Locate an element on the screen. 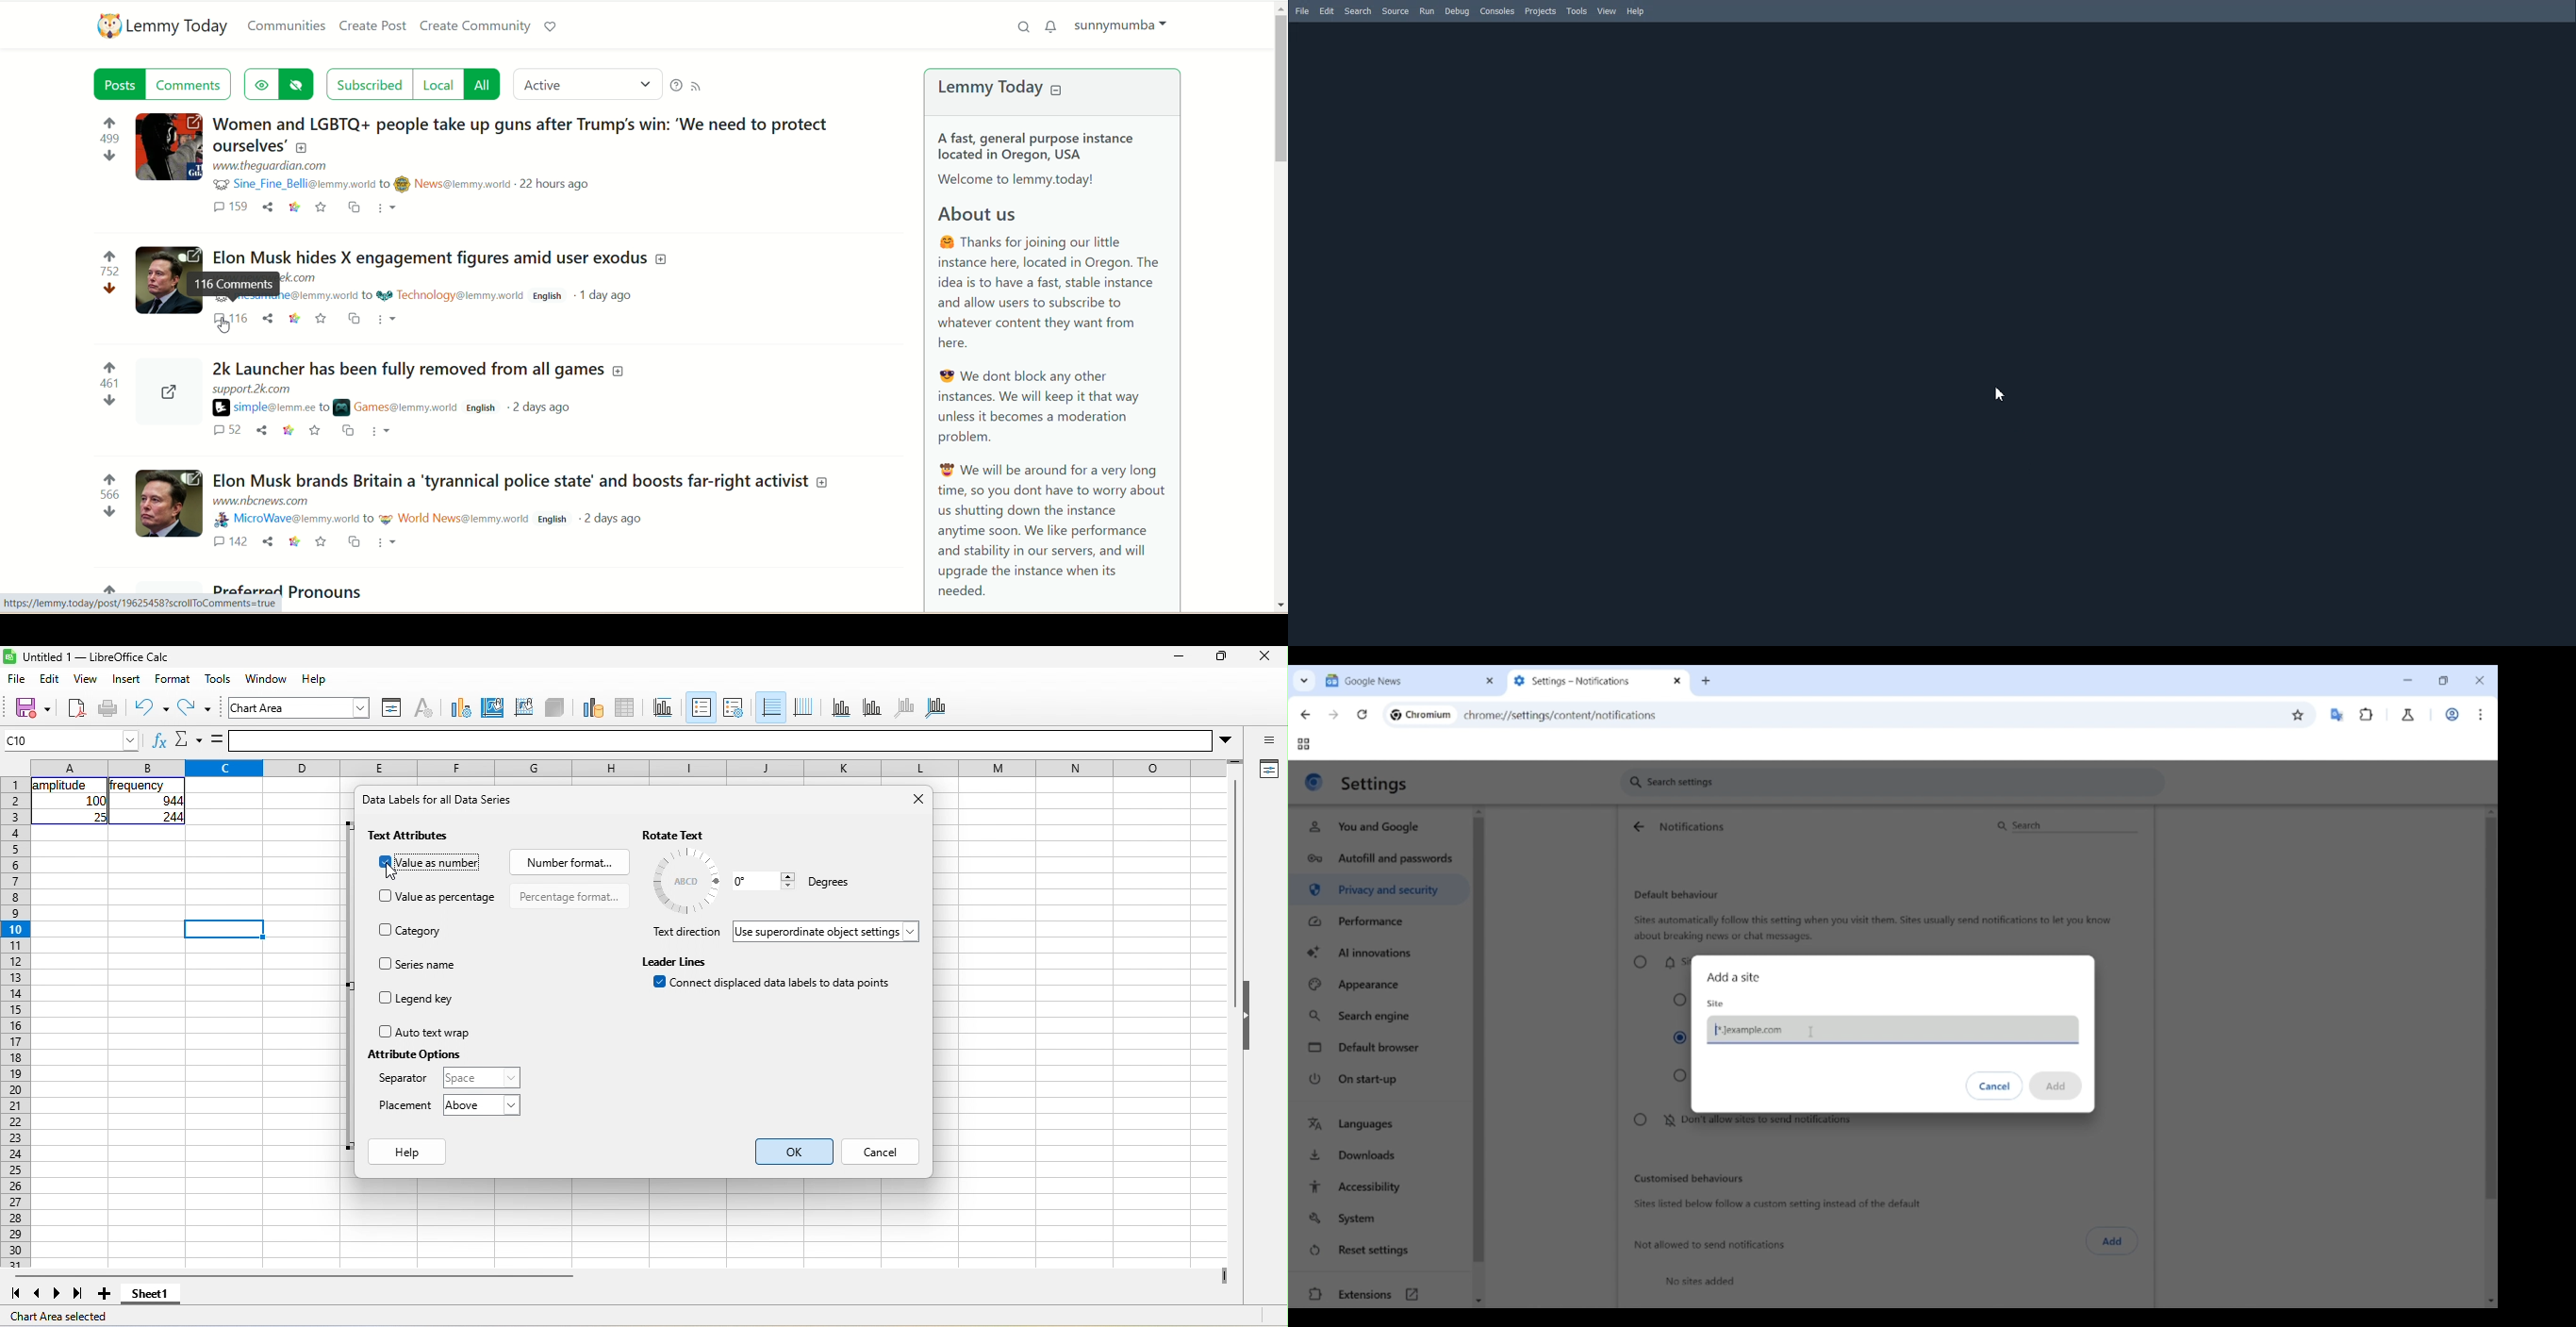 The height and width of the screenshot is (1344, 2576). chart type is located at coordinates (457, 706).